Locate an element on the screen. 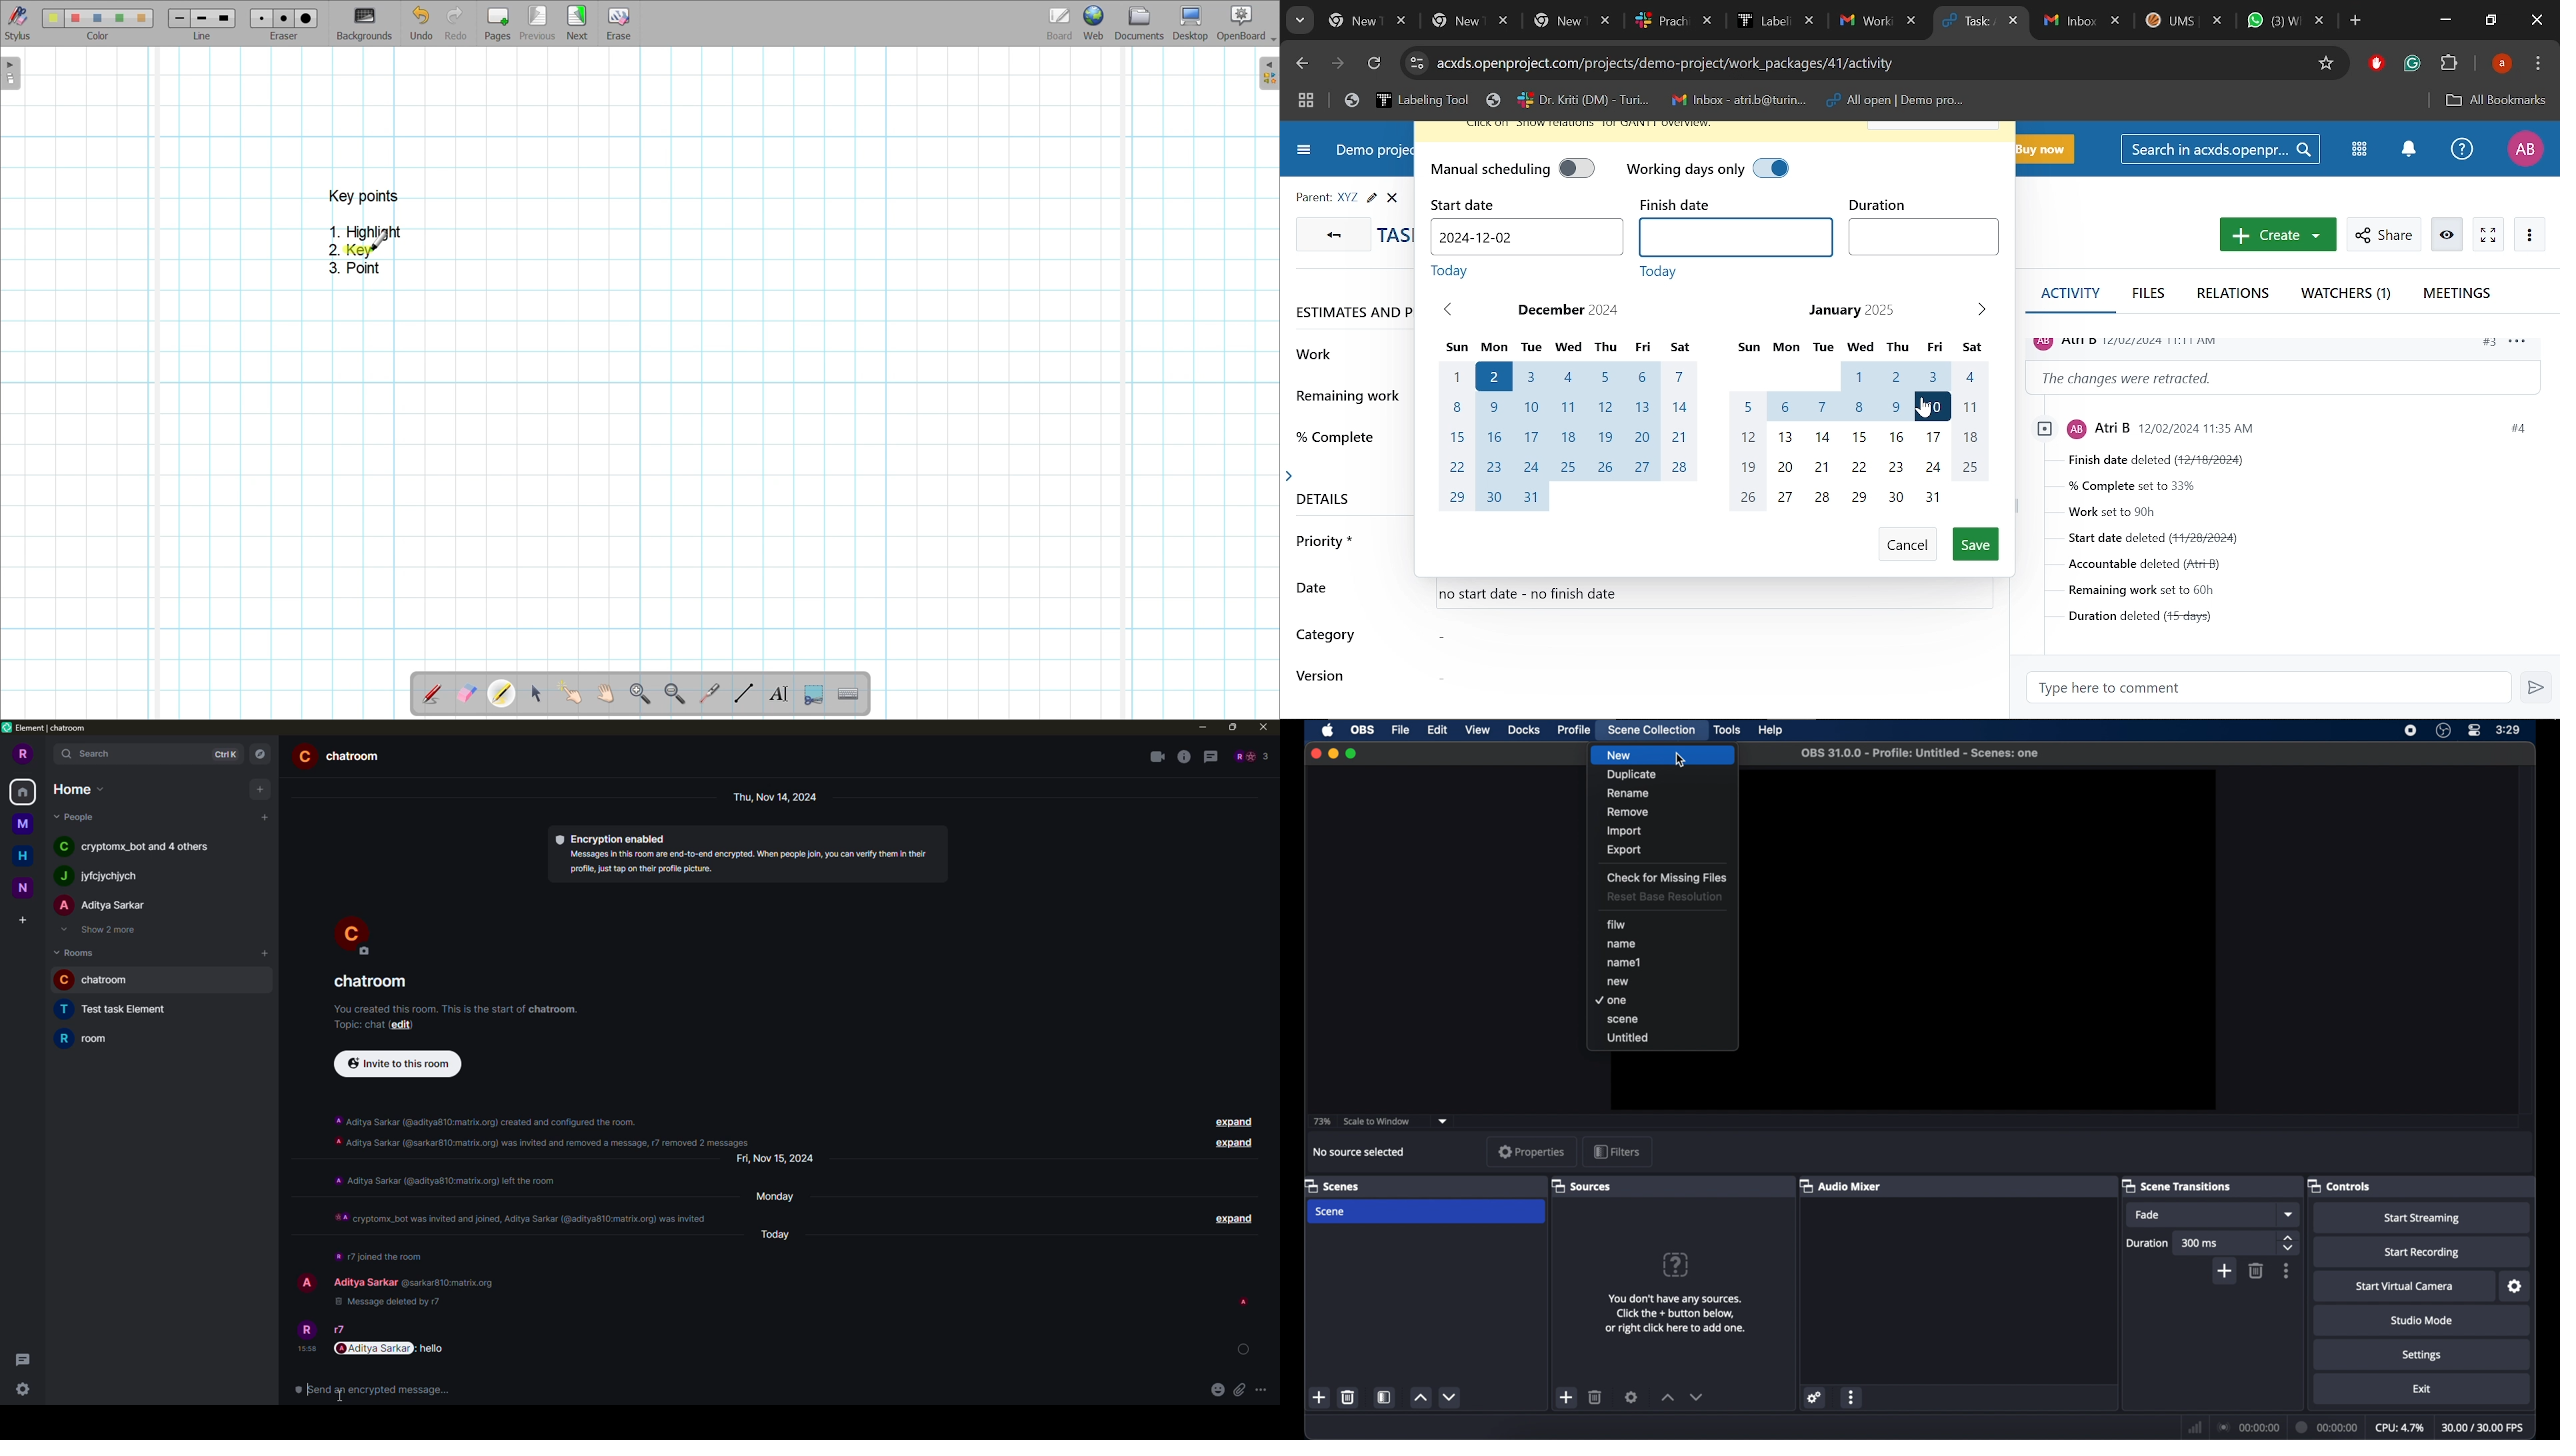 The height and width of the screenshot is (1456, 2576). filw is located at coordinates (1623, 926).